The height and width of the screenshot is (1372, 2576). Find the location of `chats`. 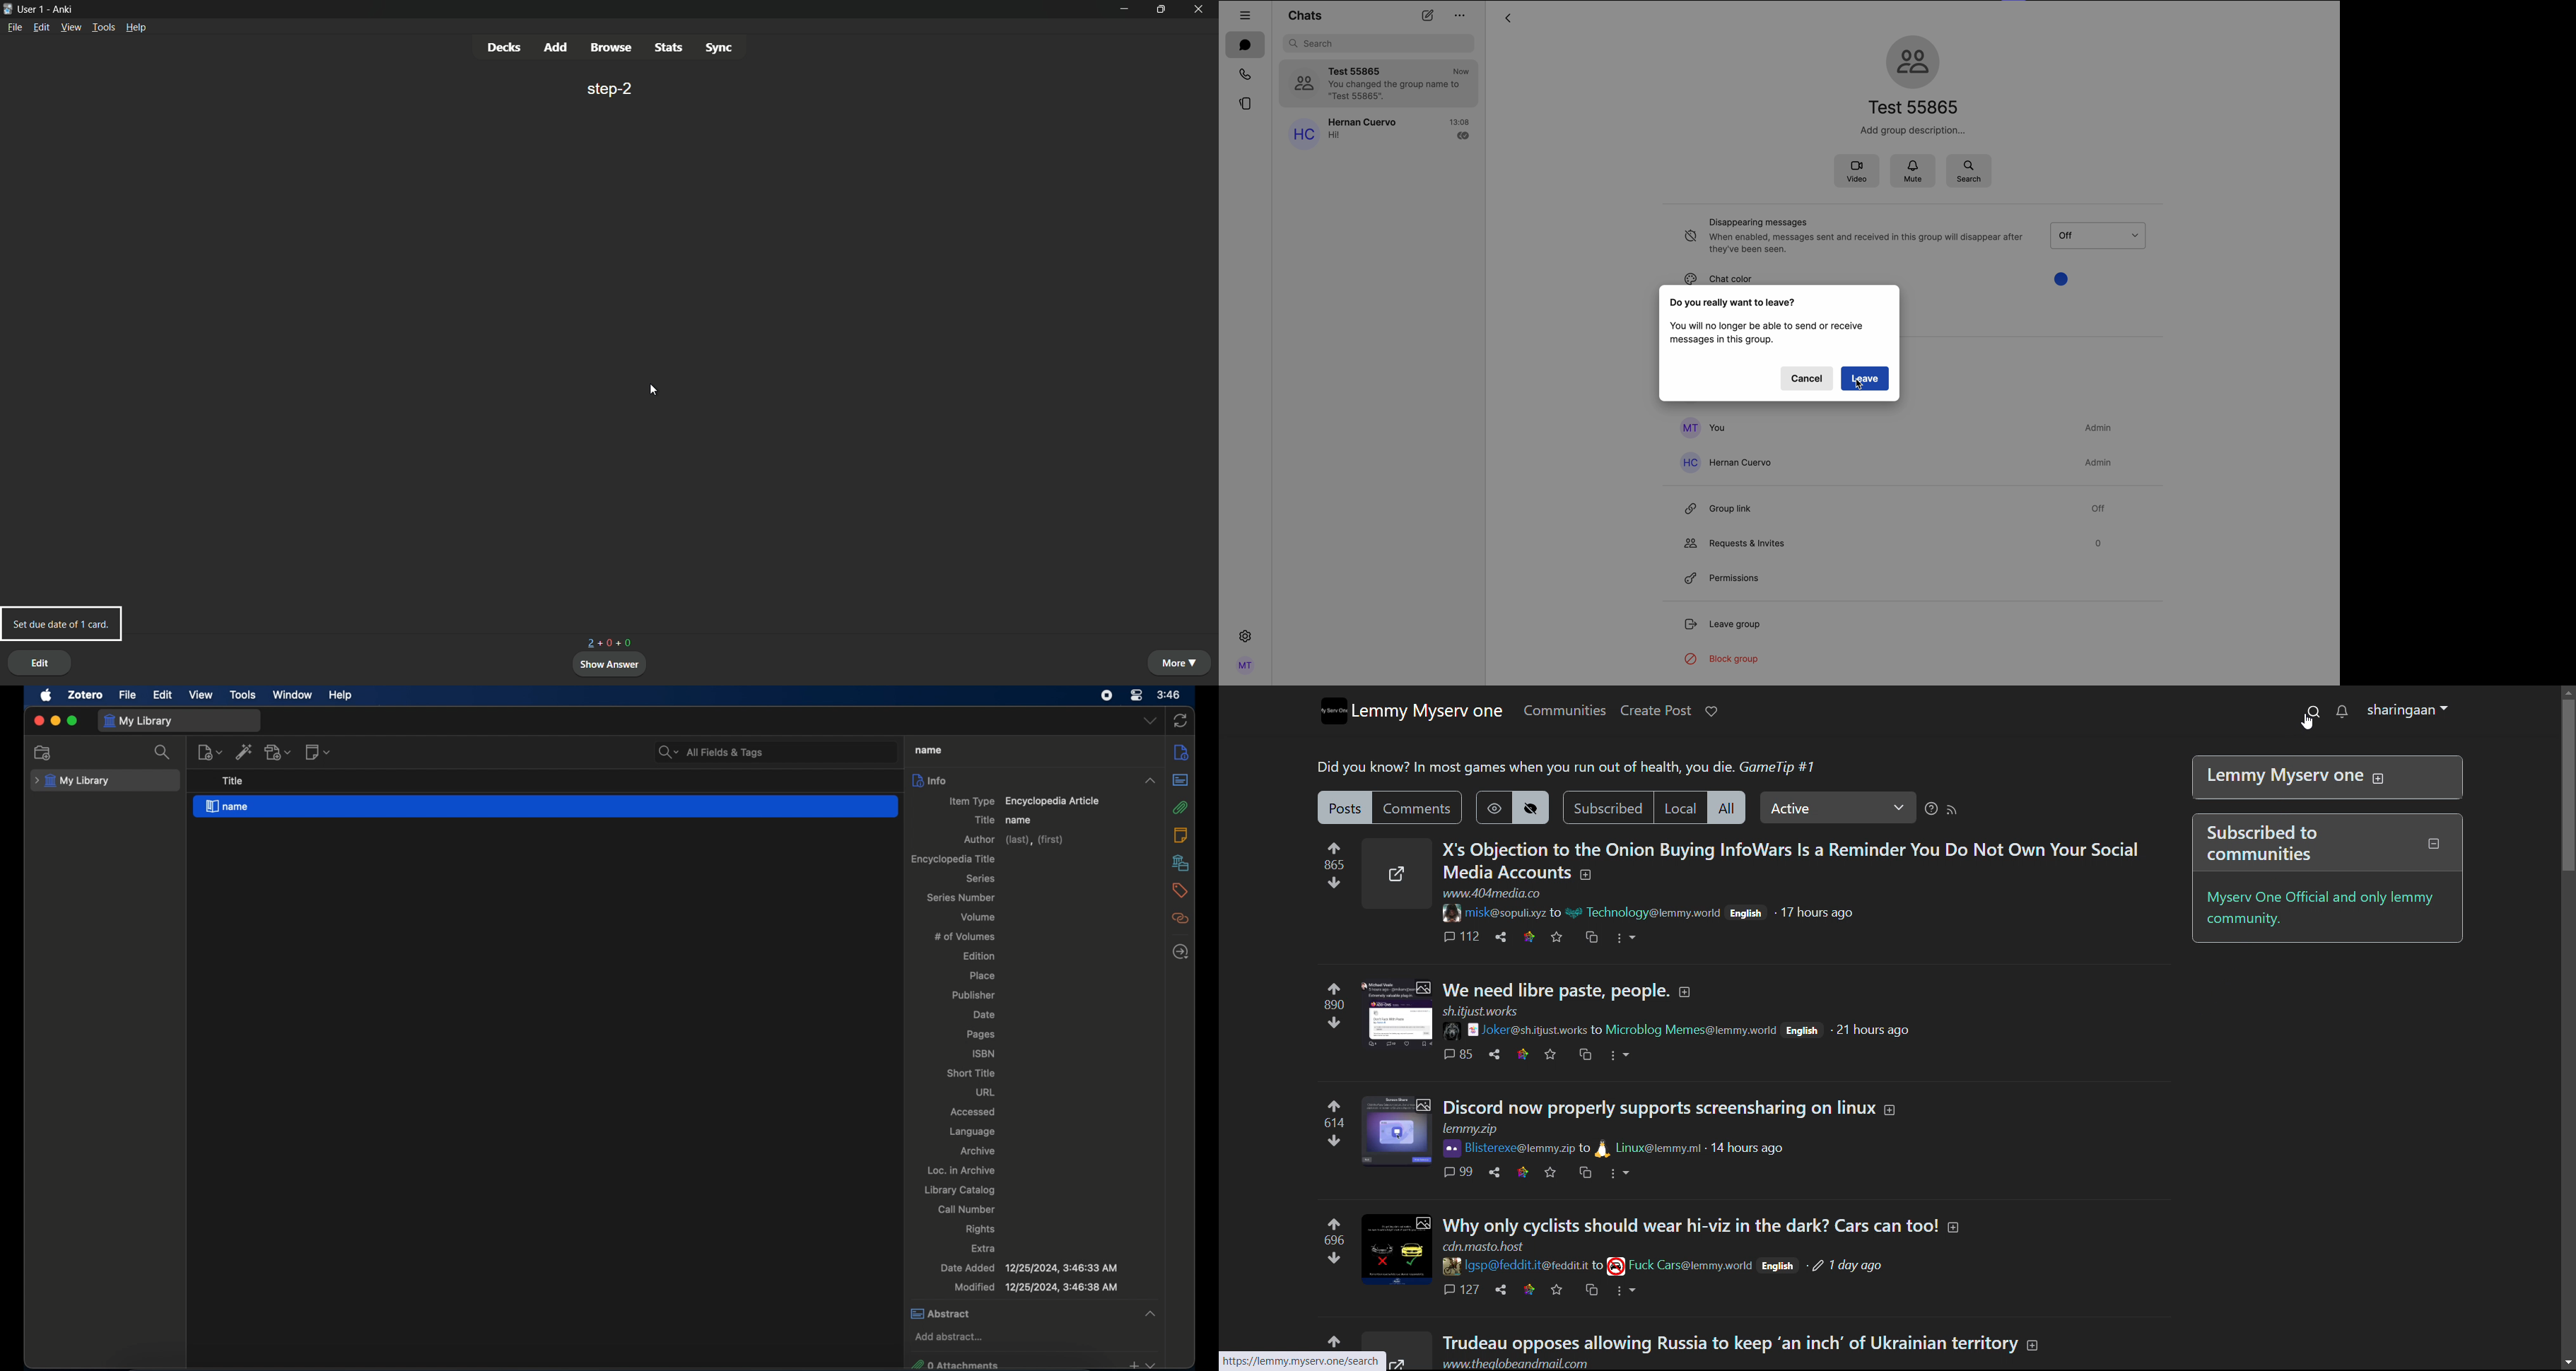

chats is located at coordinates (1244, 44).